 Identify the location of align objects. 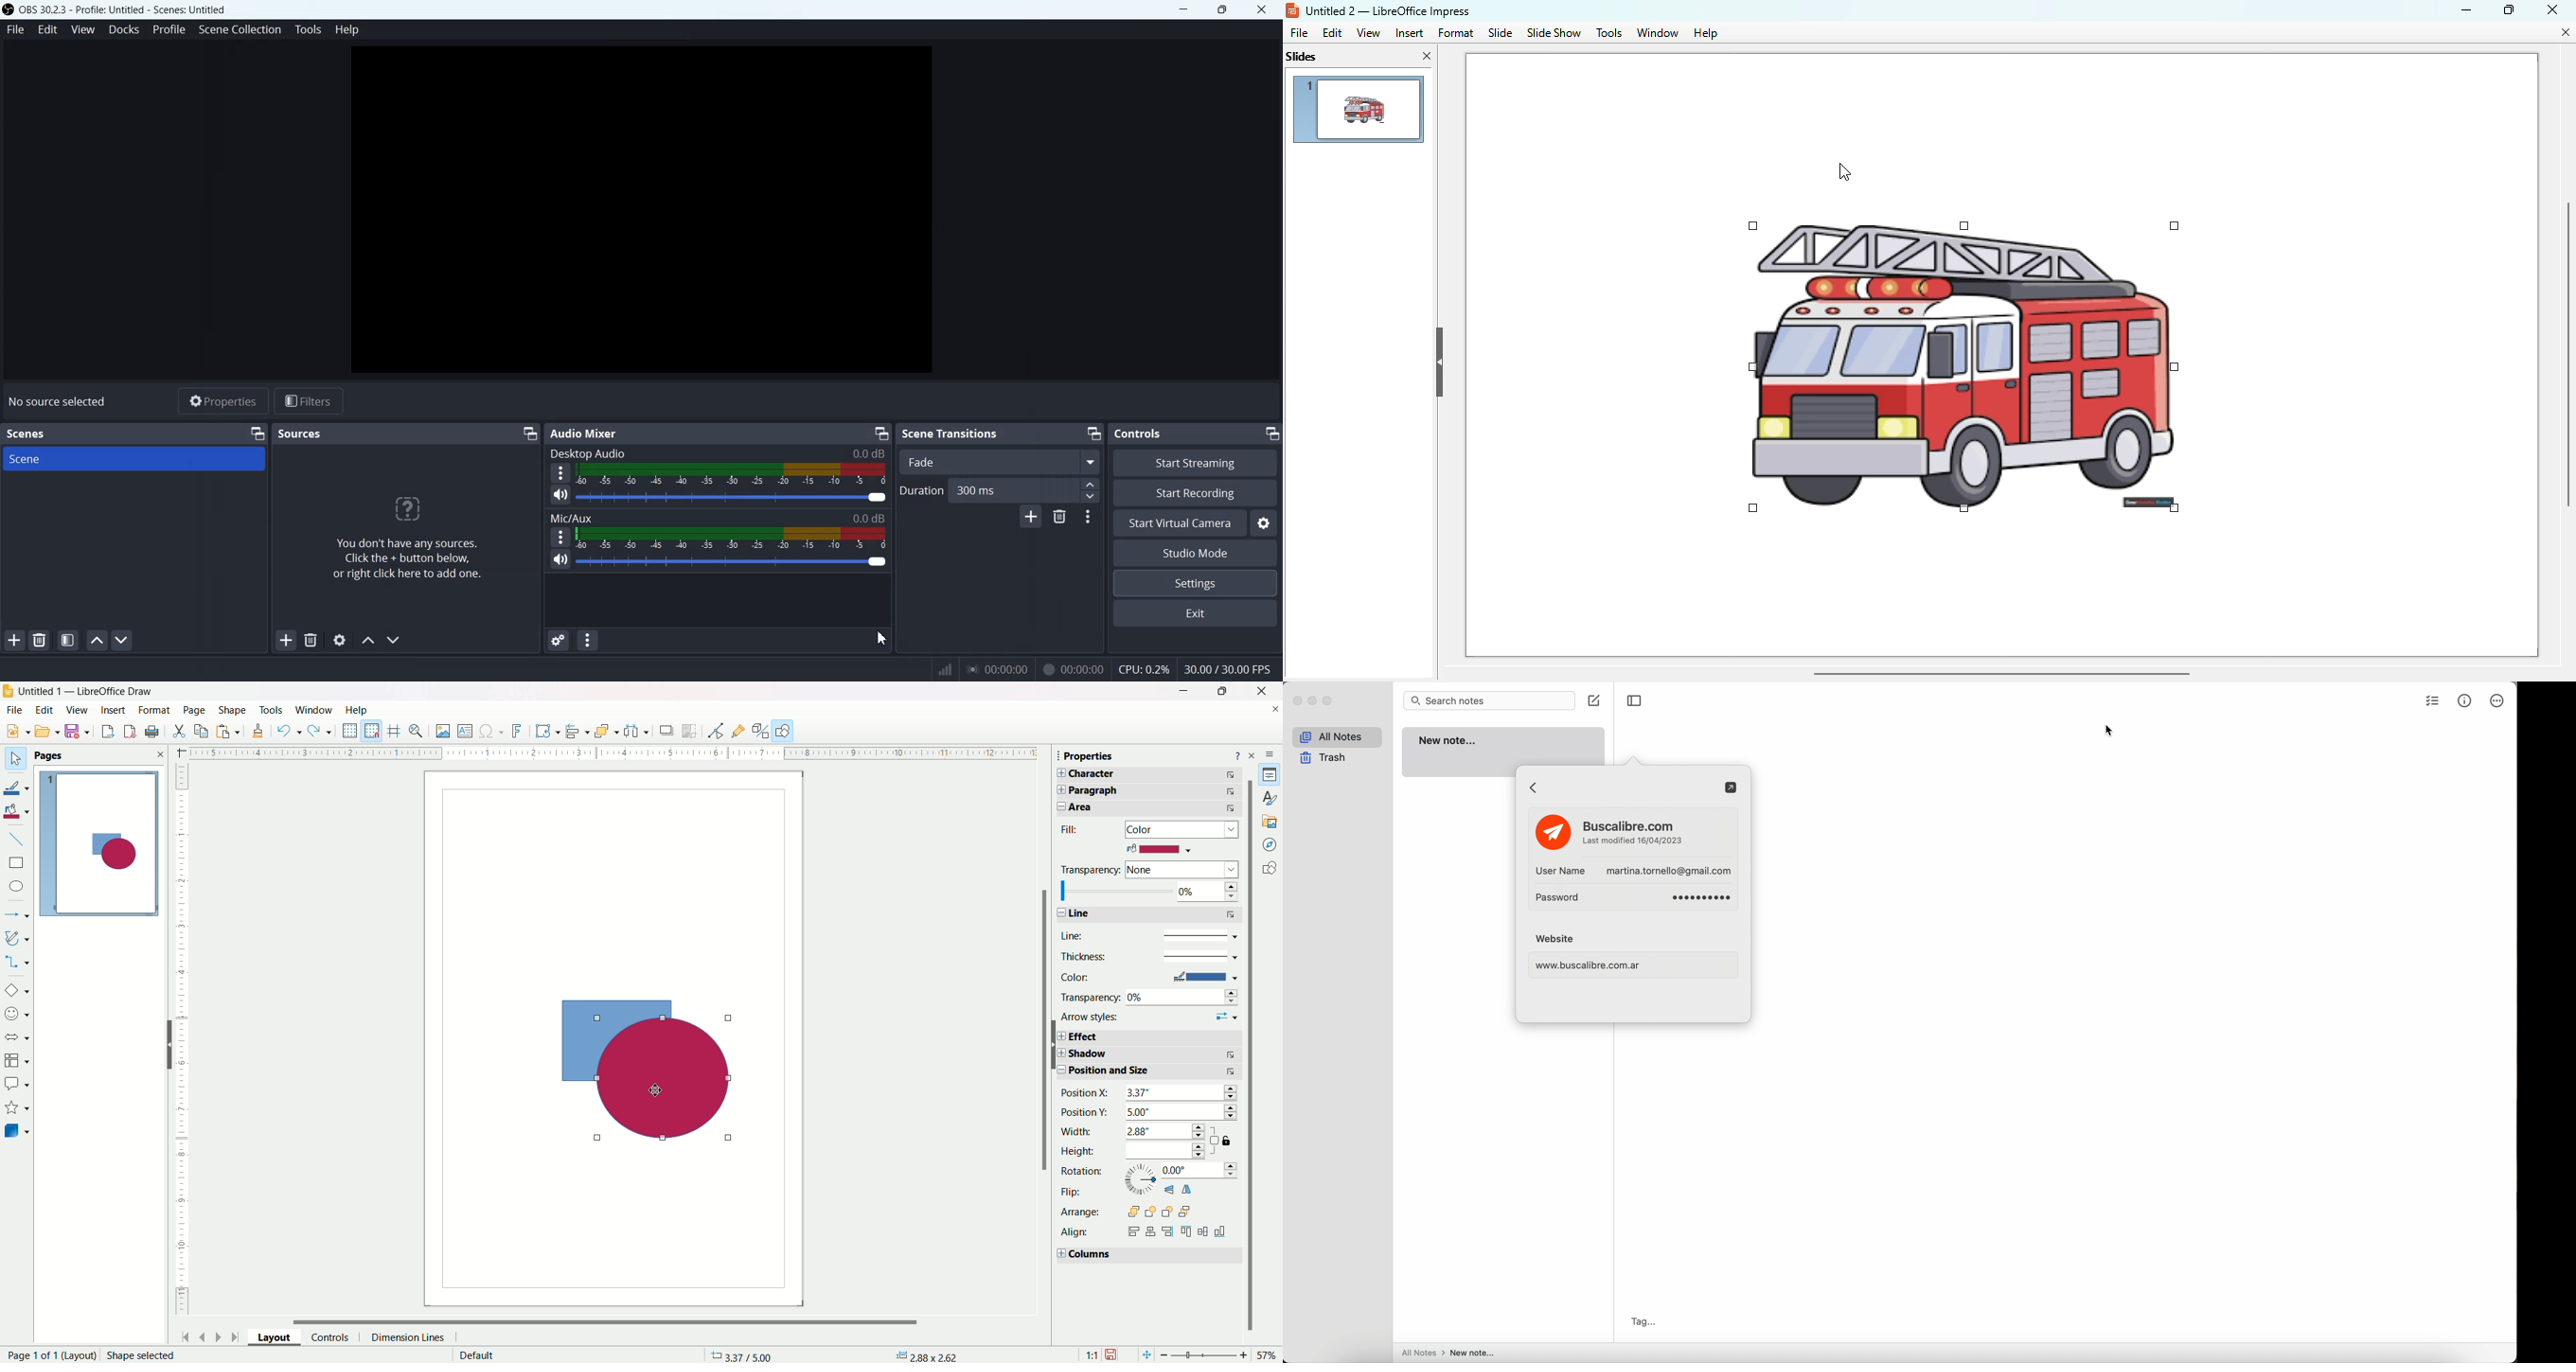
(579, 734).